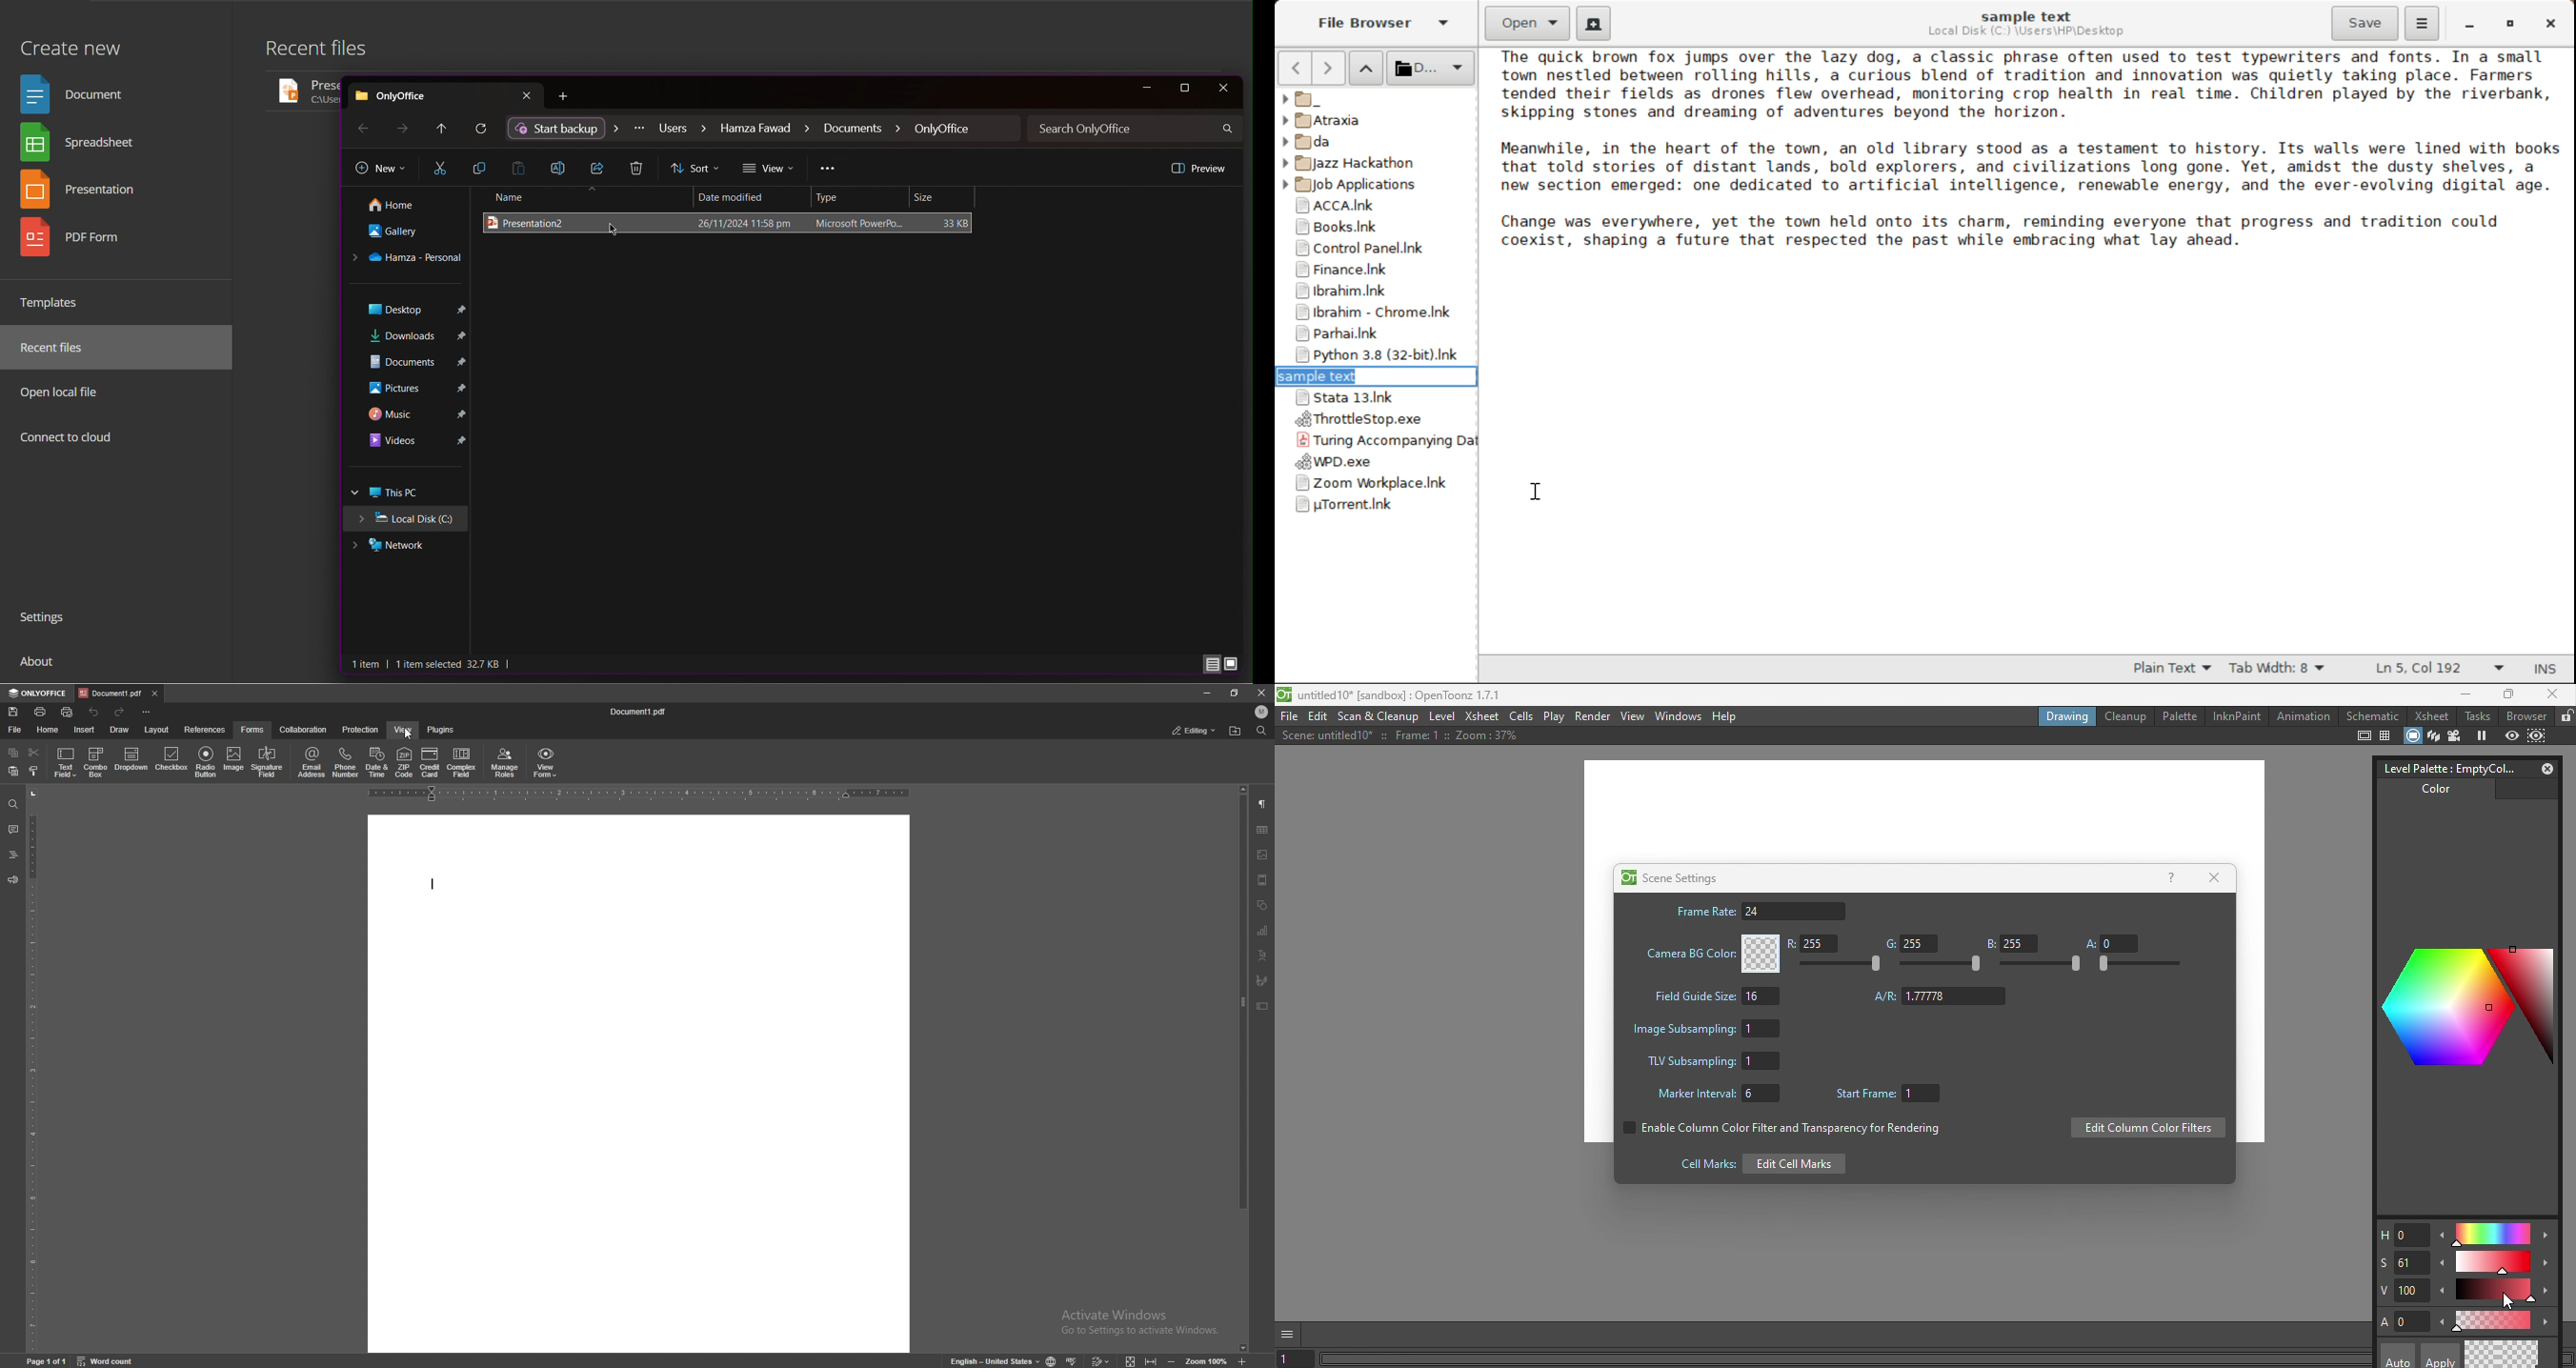 Image resolution: width=2576 pixels, height=1372 pixels. Describe the element at coordinates (67, 713) in the screenshot. I see `quick print` at that location.